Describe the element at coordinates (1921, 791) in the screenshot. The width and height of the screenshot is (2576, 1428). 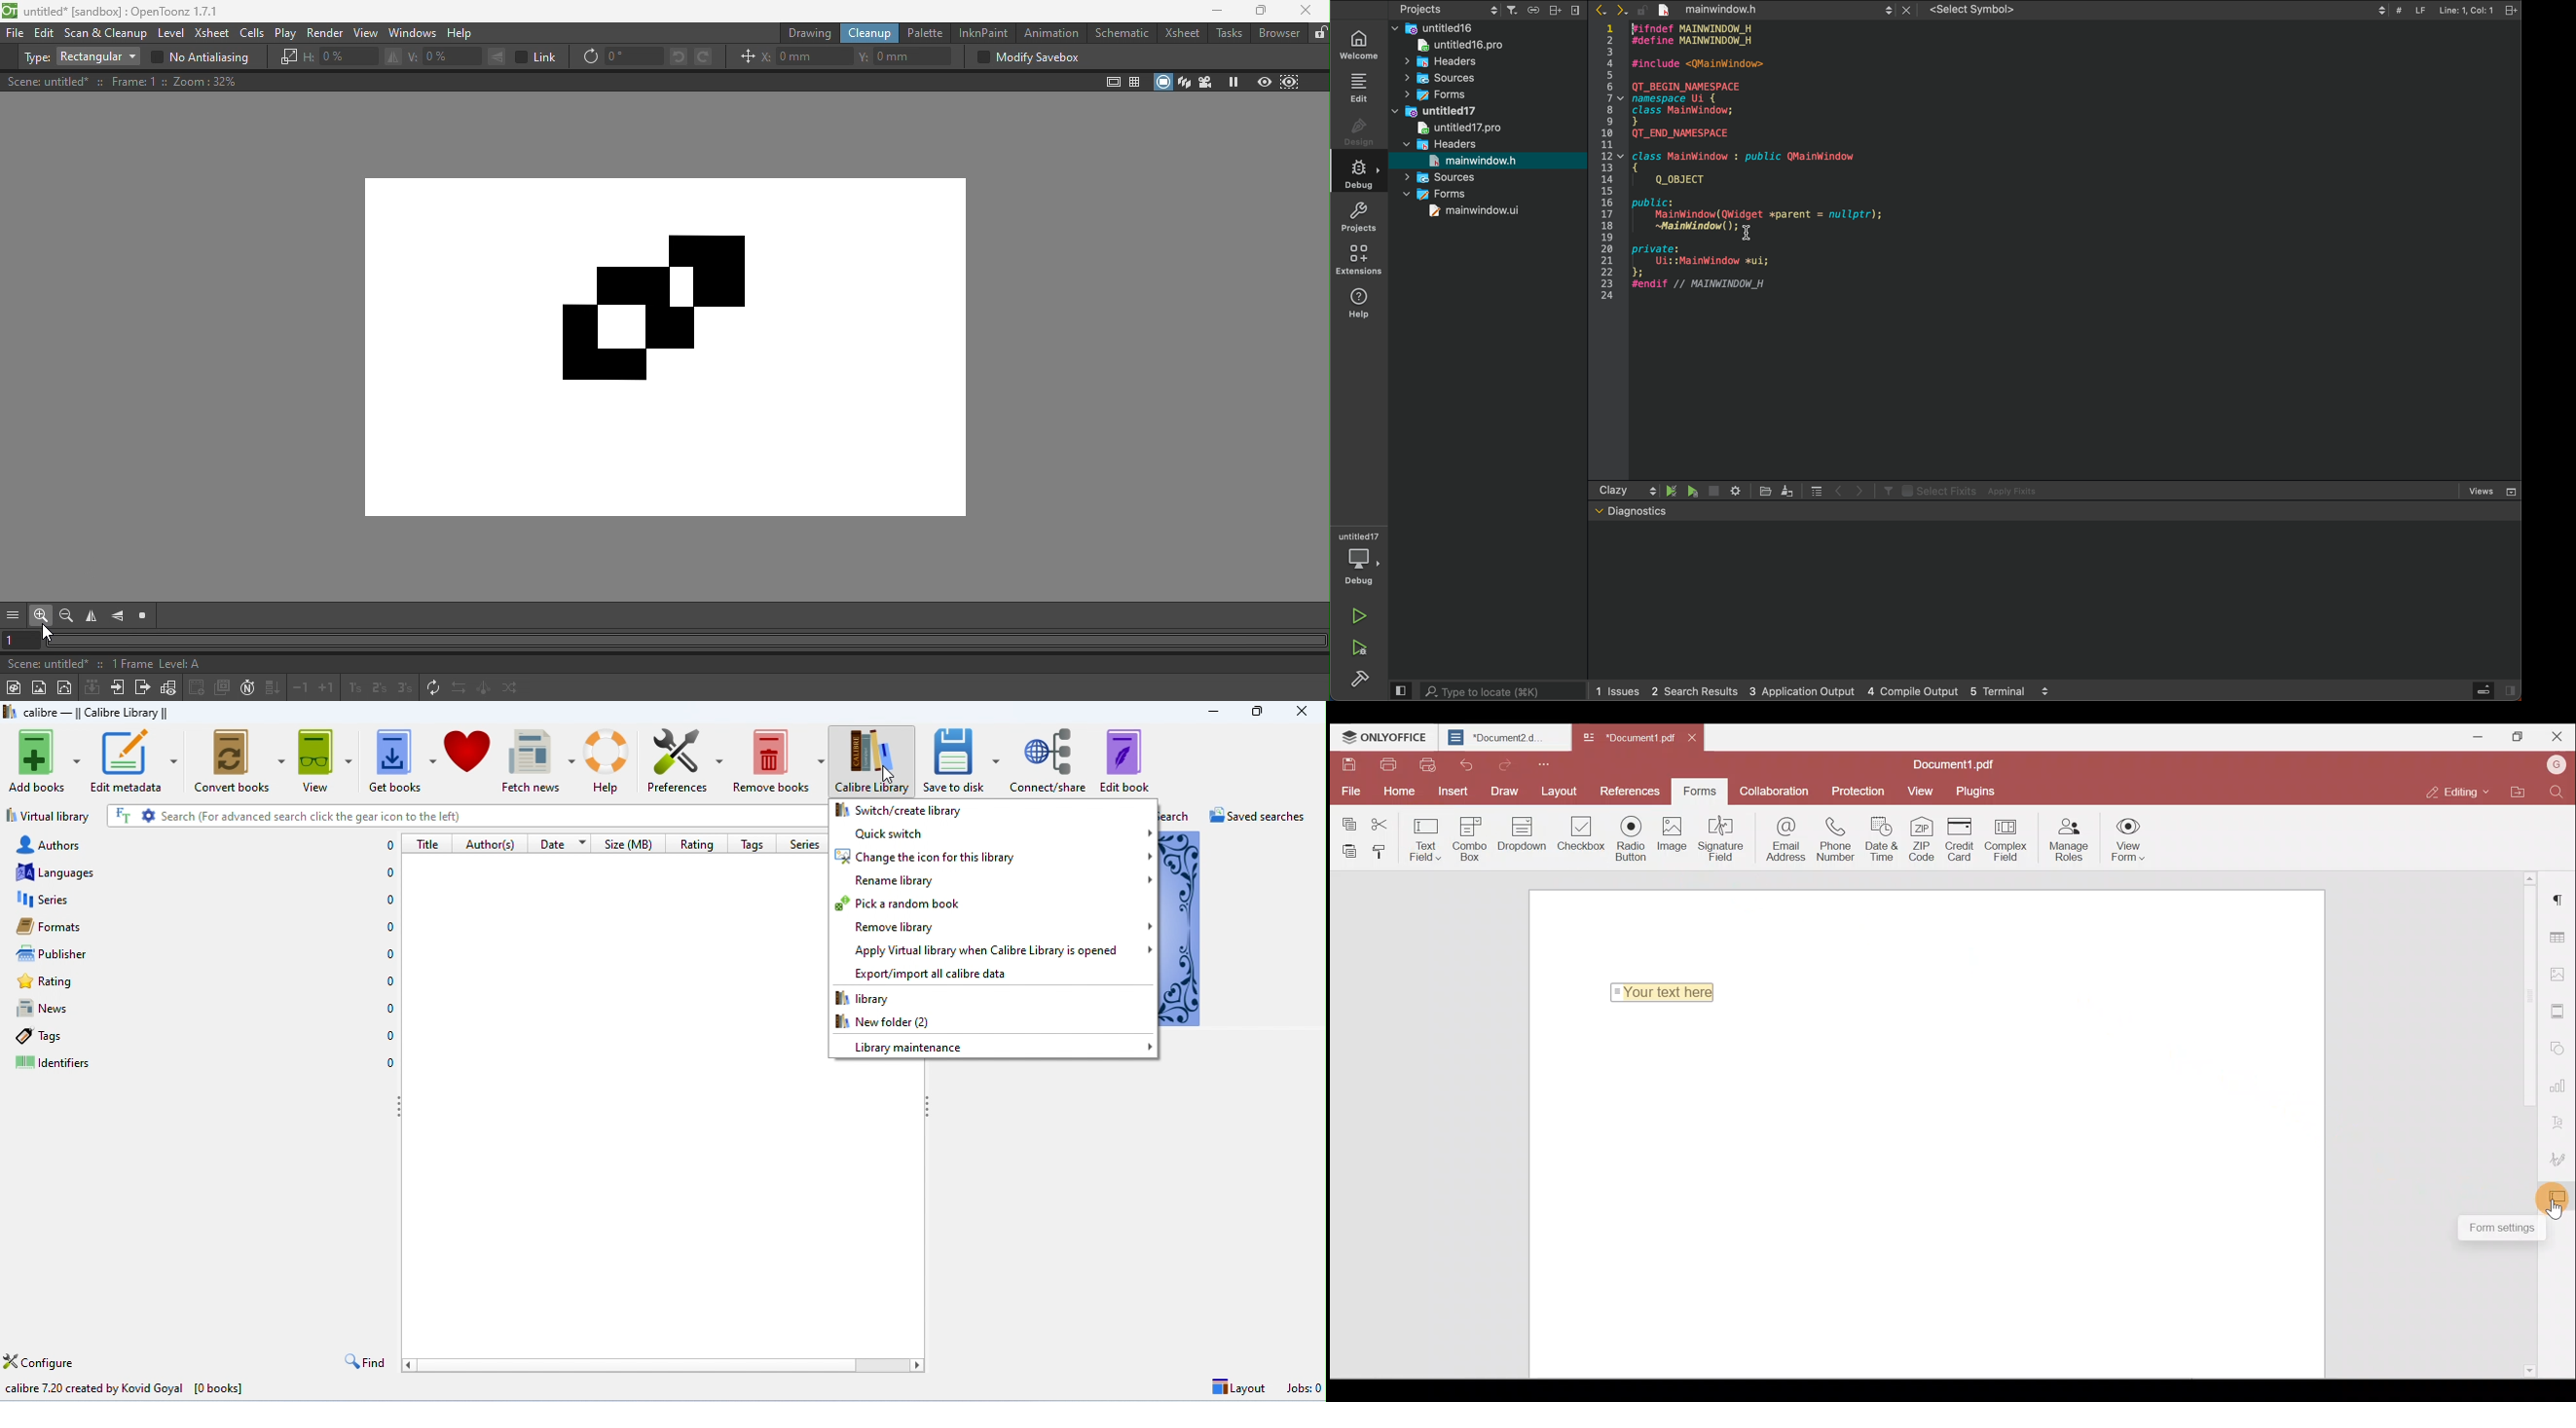
I see `View` at that location.